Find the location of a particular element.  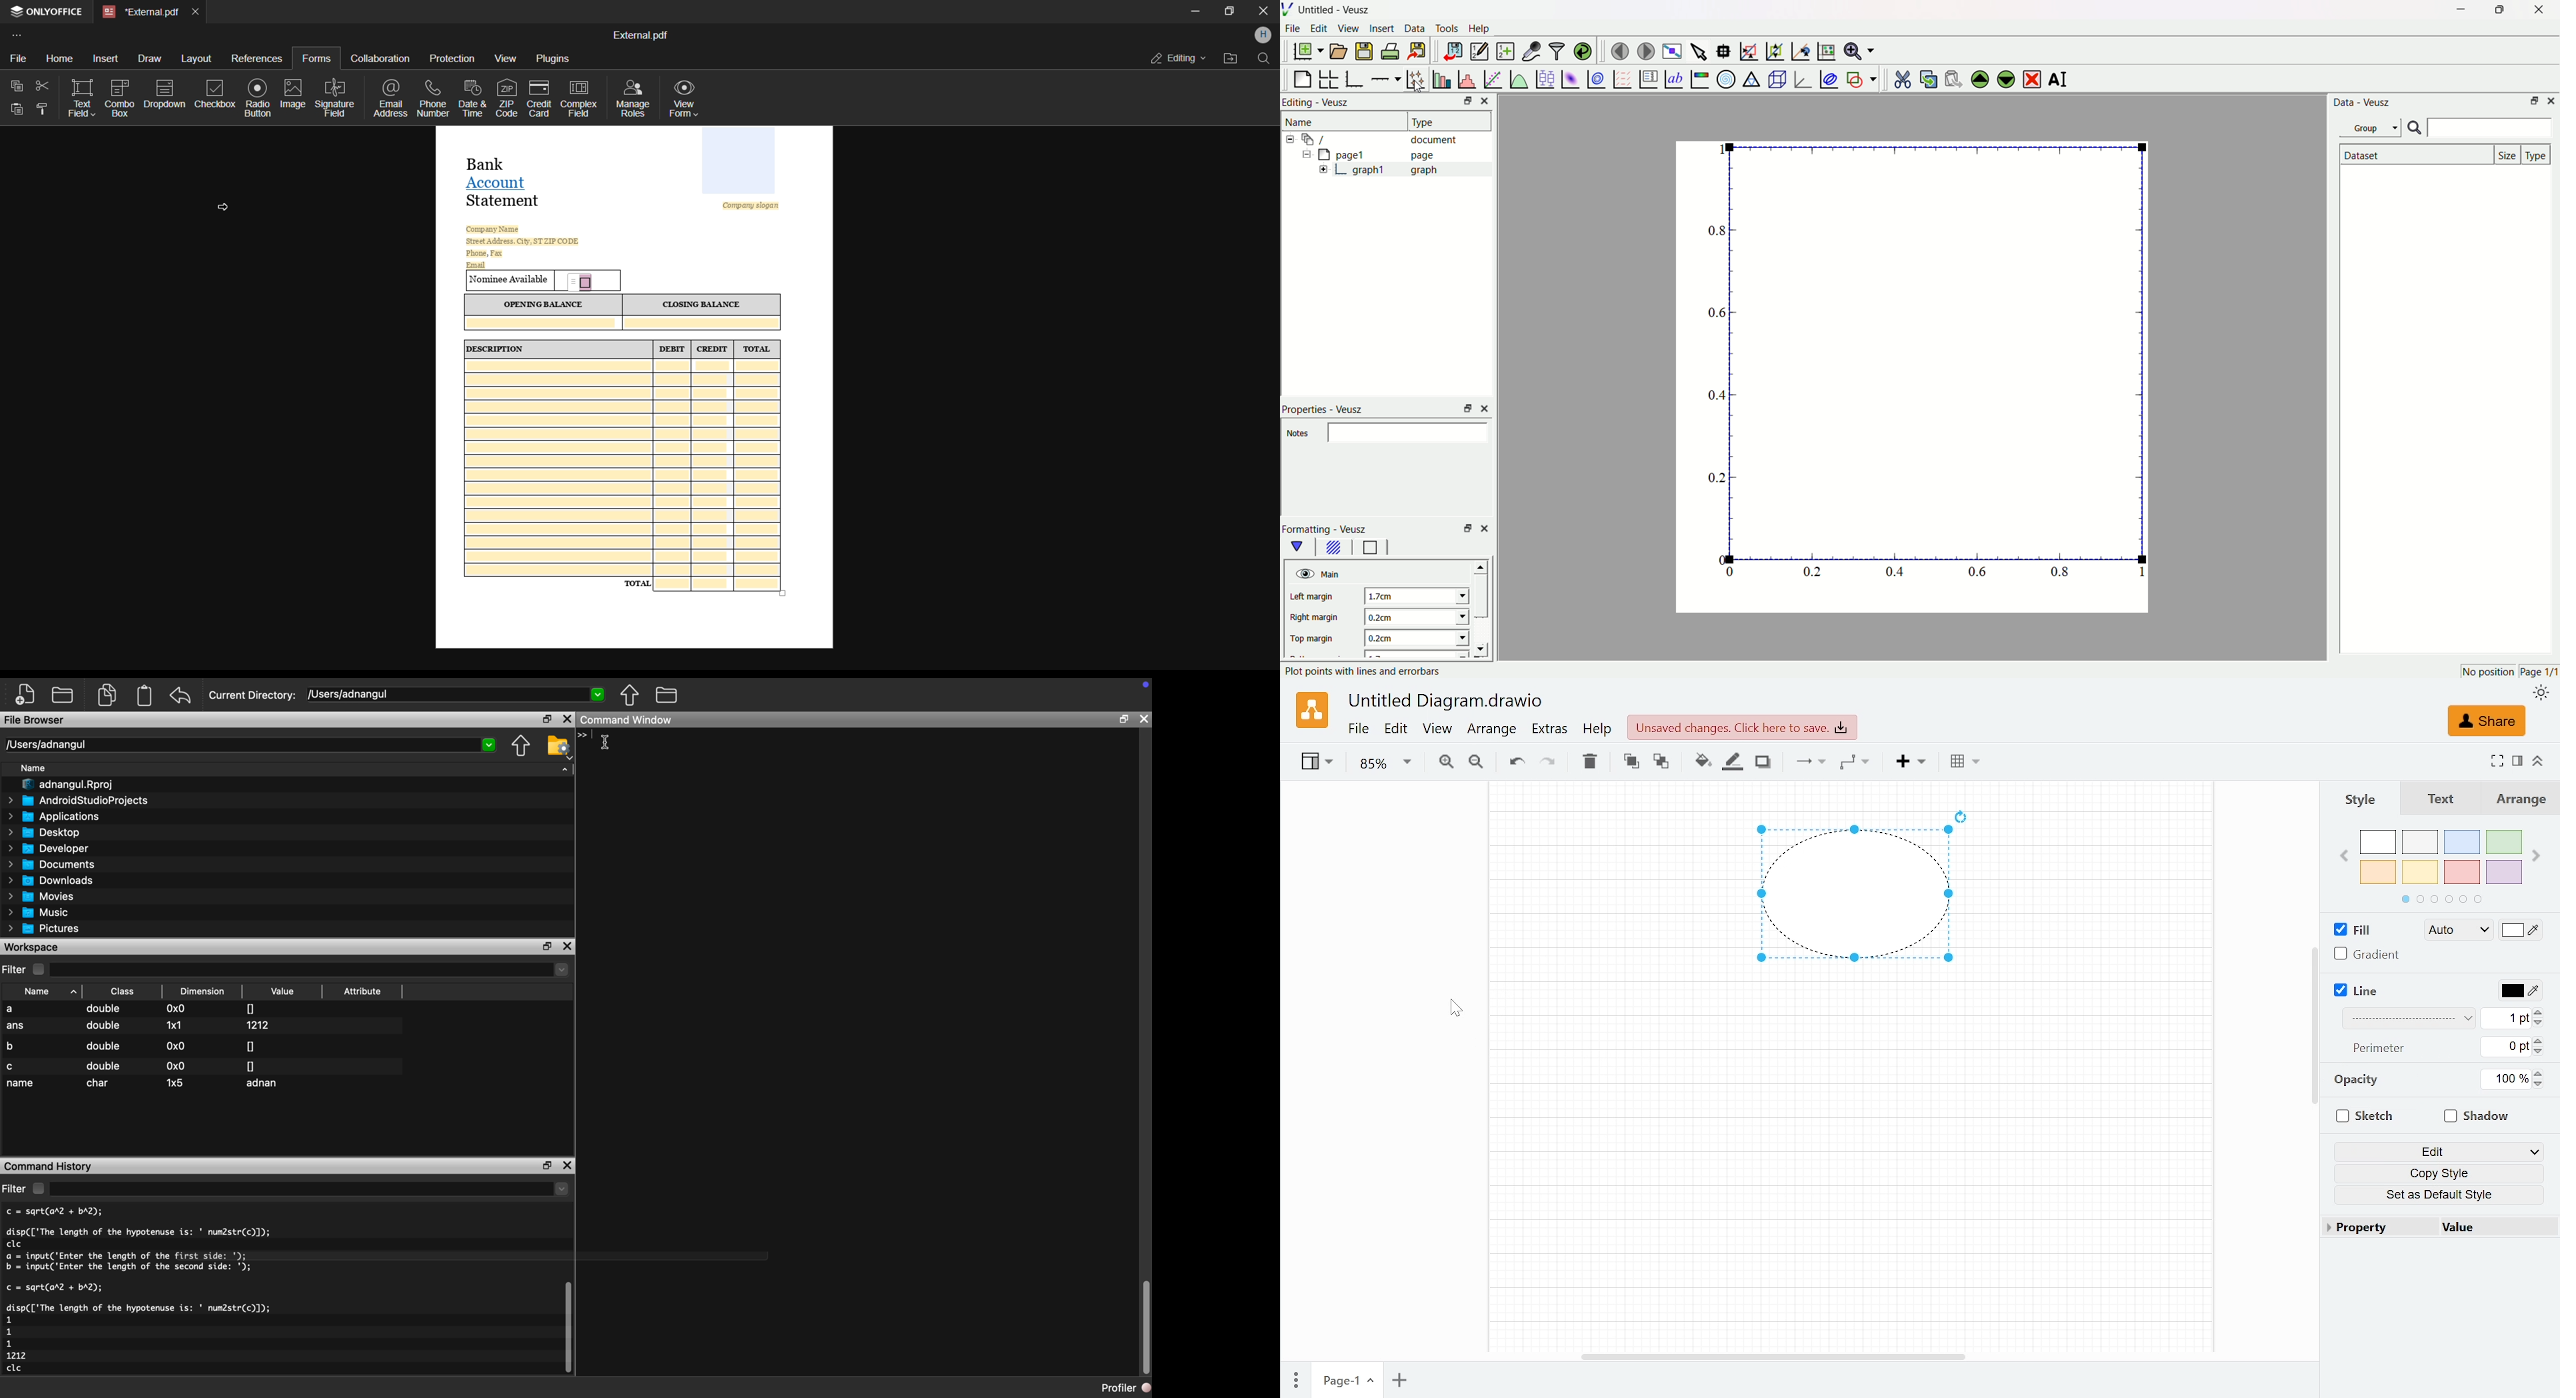

file name is located at coordinates (639, 33).